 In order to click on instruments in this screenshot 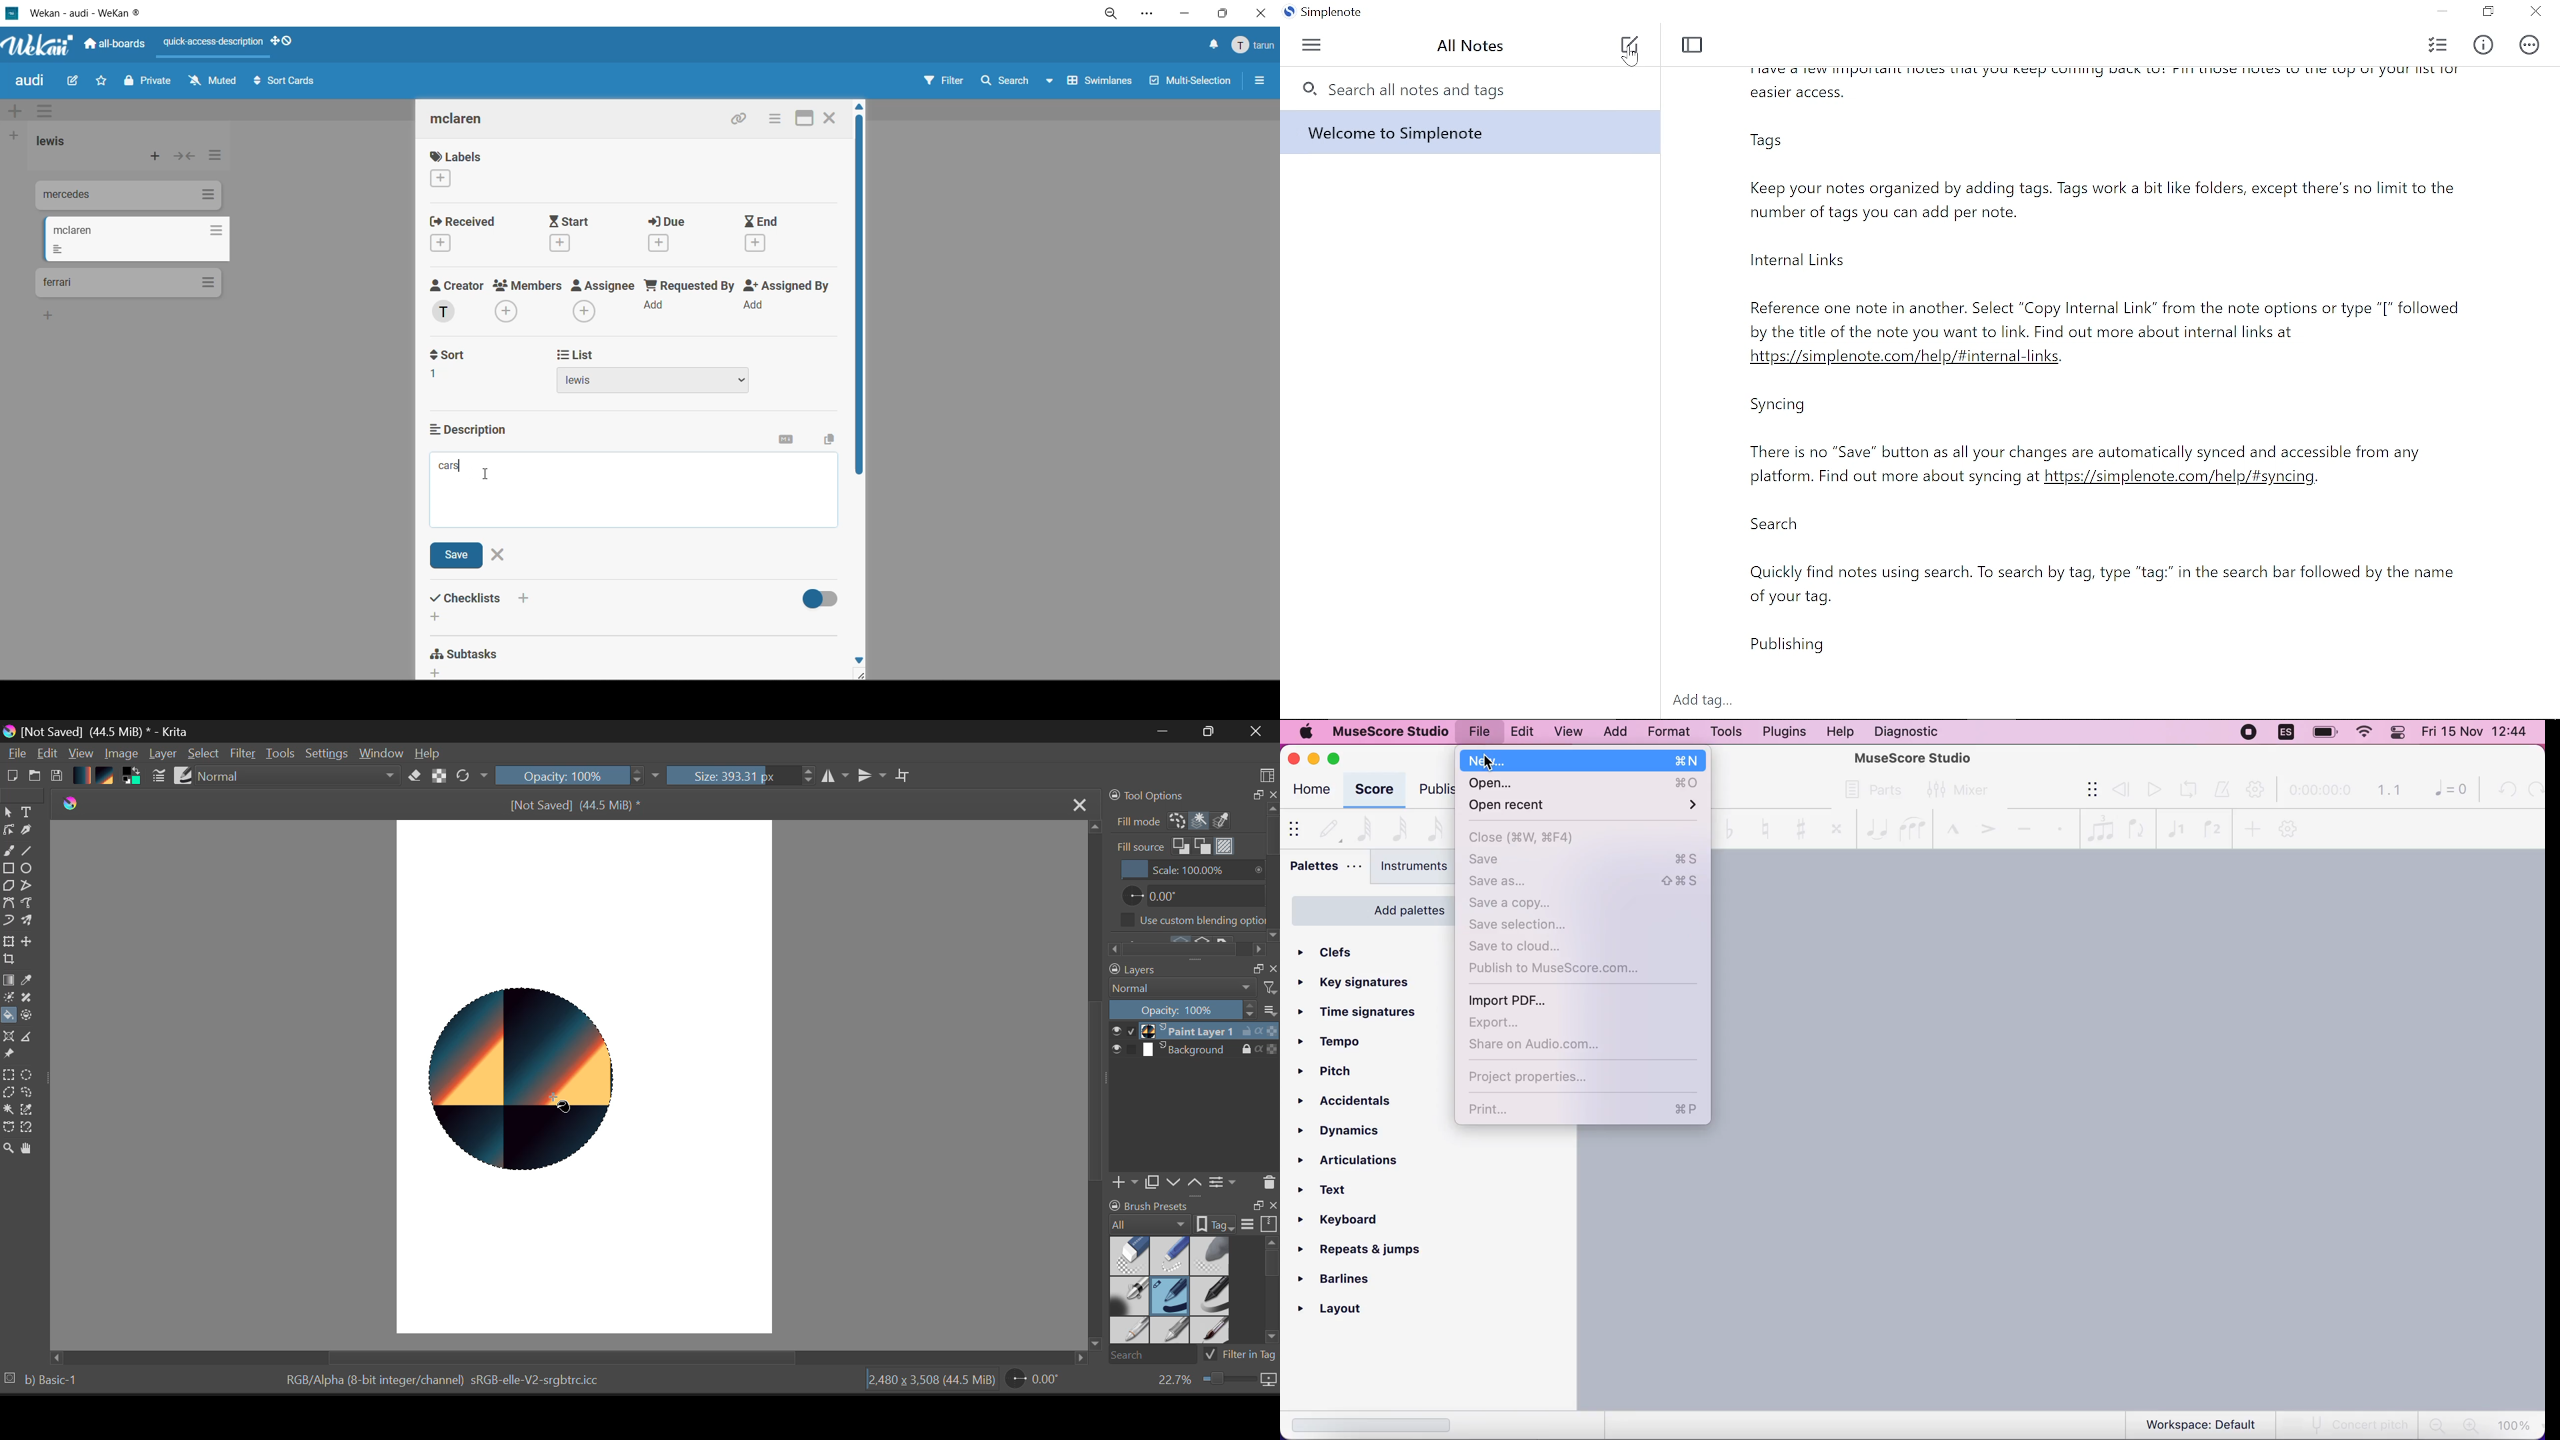, I will do `click(1410, 868)`.